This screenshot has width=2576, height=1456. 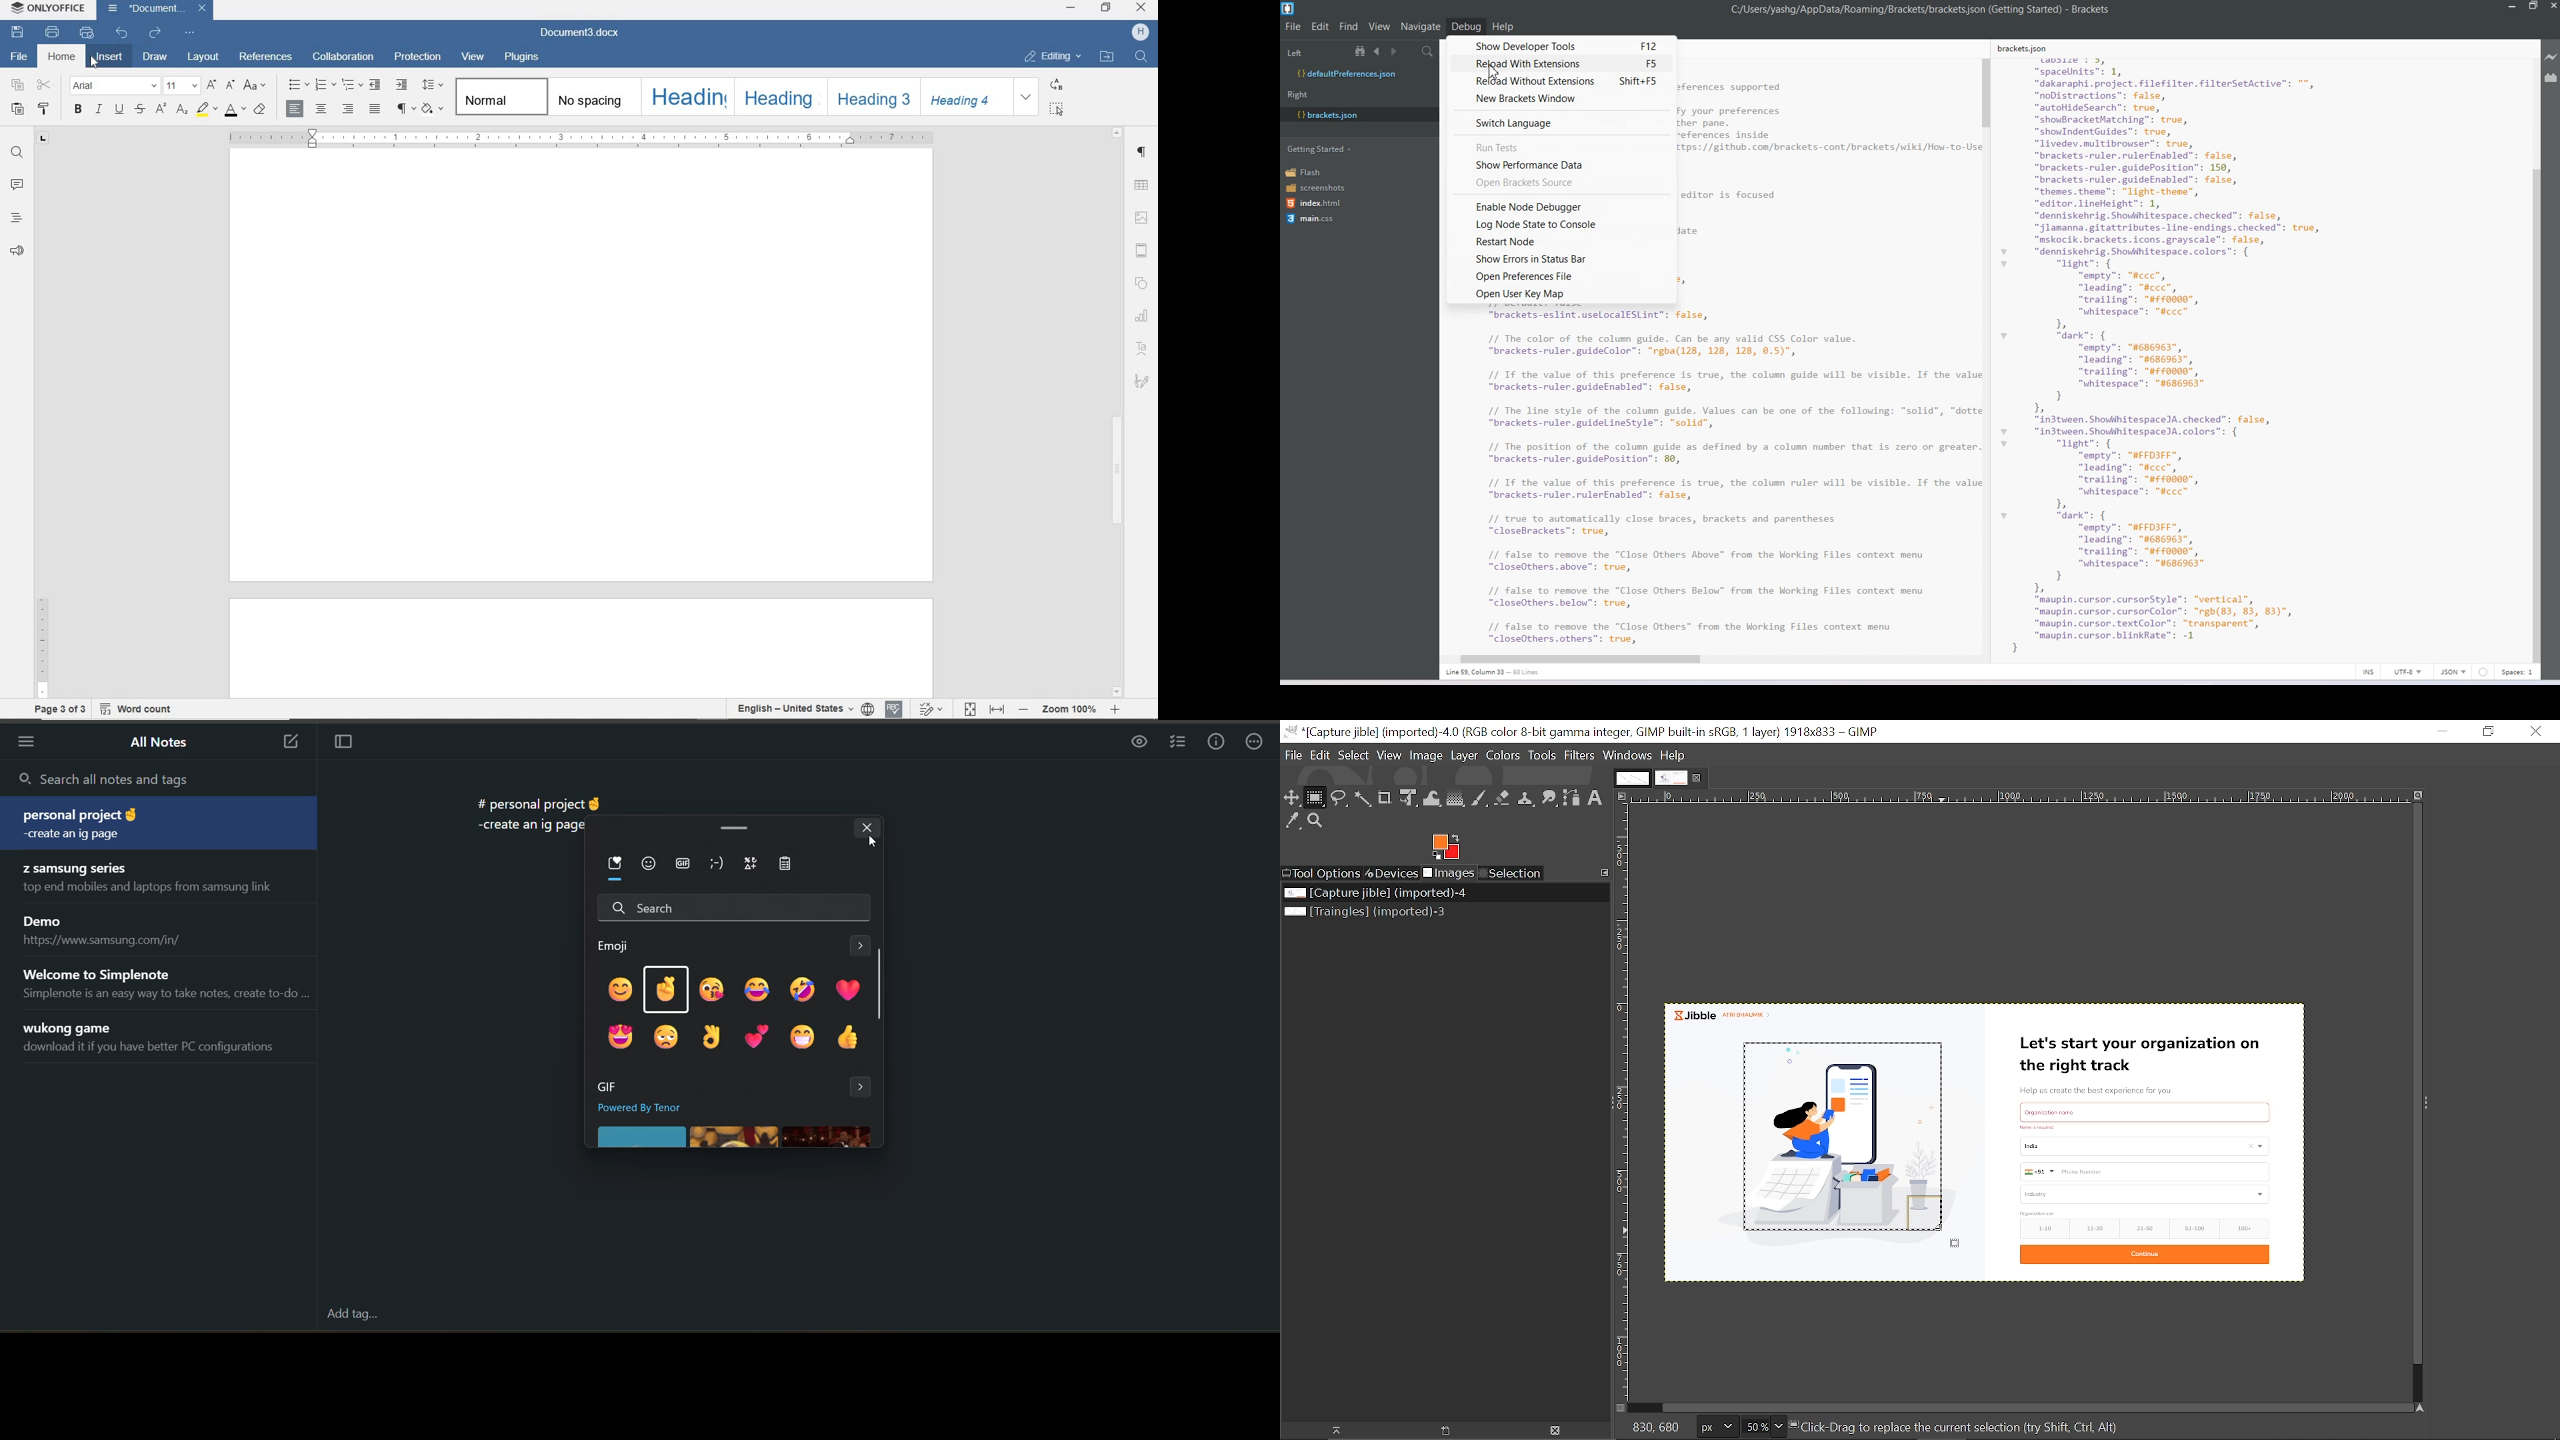 I want to click on Clone tool, so click(x=1524, y=798).